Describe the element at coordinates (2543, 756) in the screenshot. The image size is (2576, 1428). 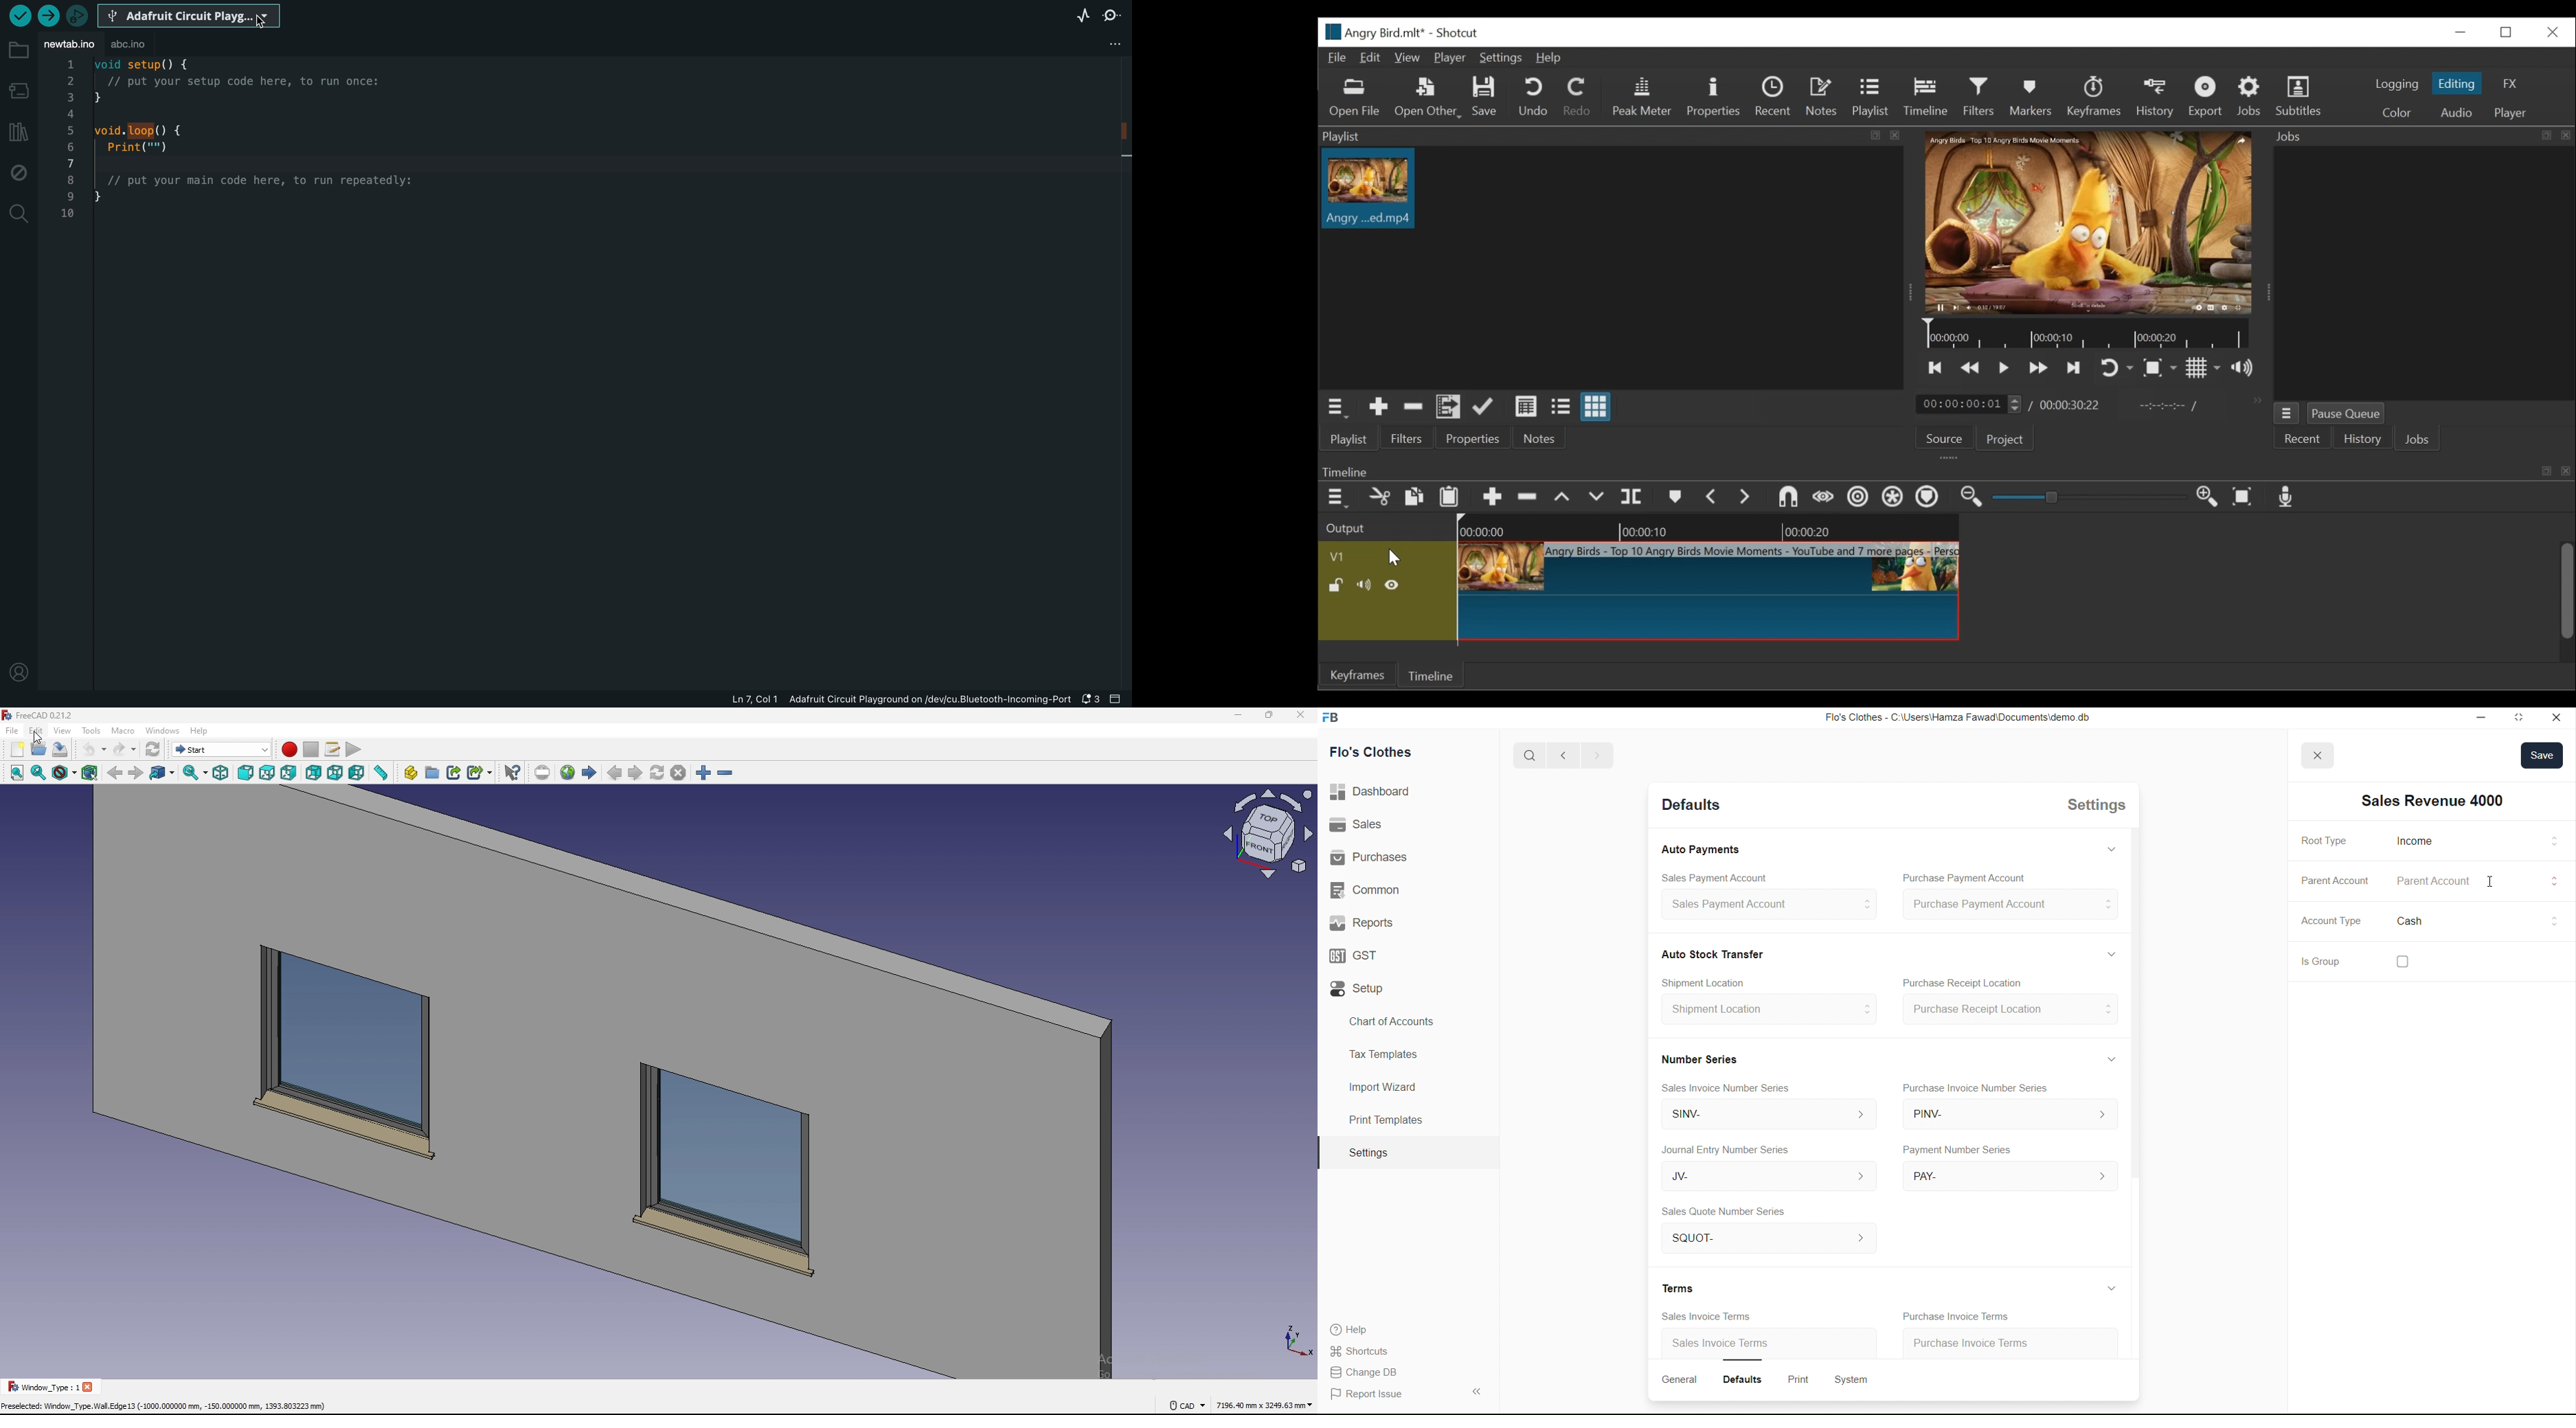
I see `save` at that location.